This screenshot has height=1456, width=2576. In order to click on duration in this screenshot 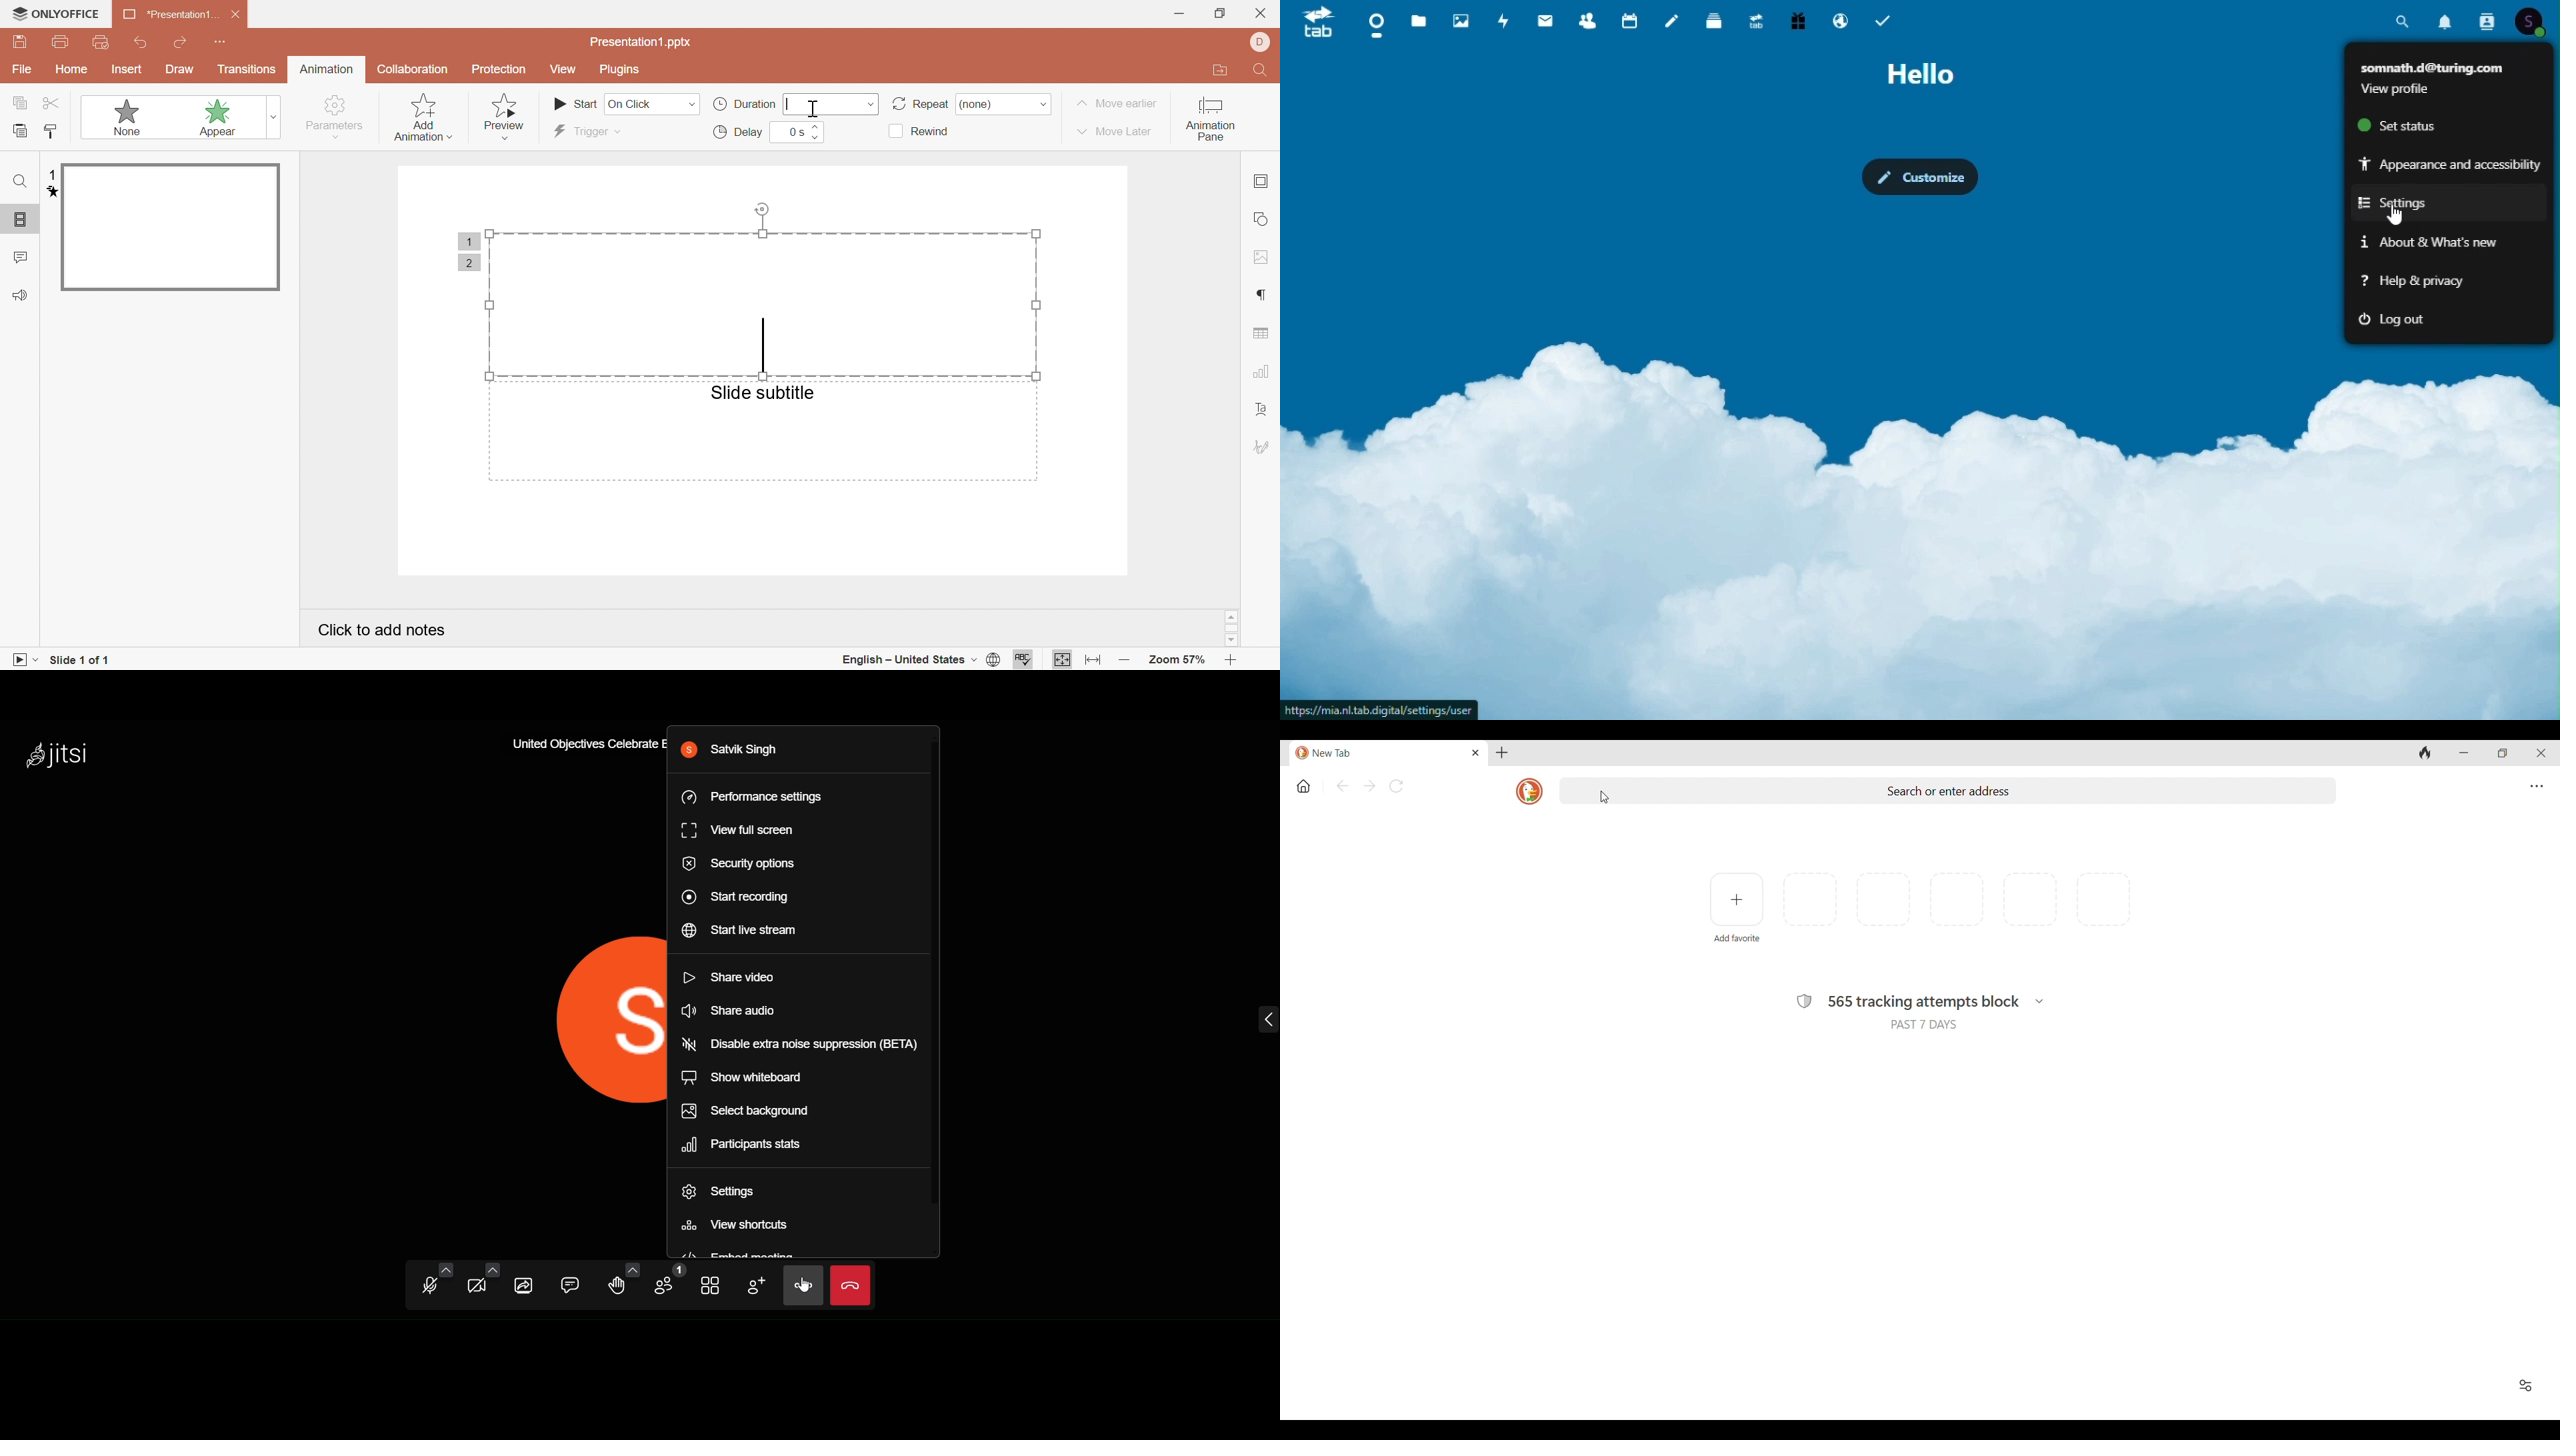, I will do `click(742, 104)`.